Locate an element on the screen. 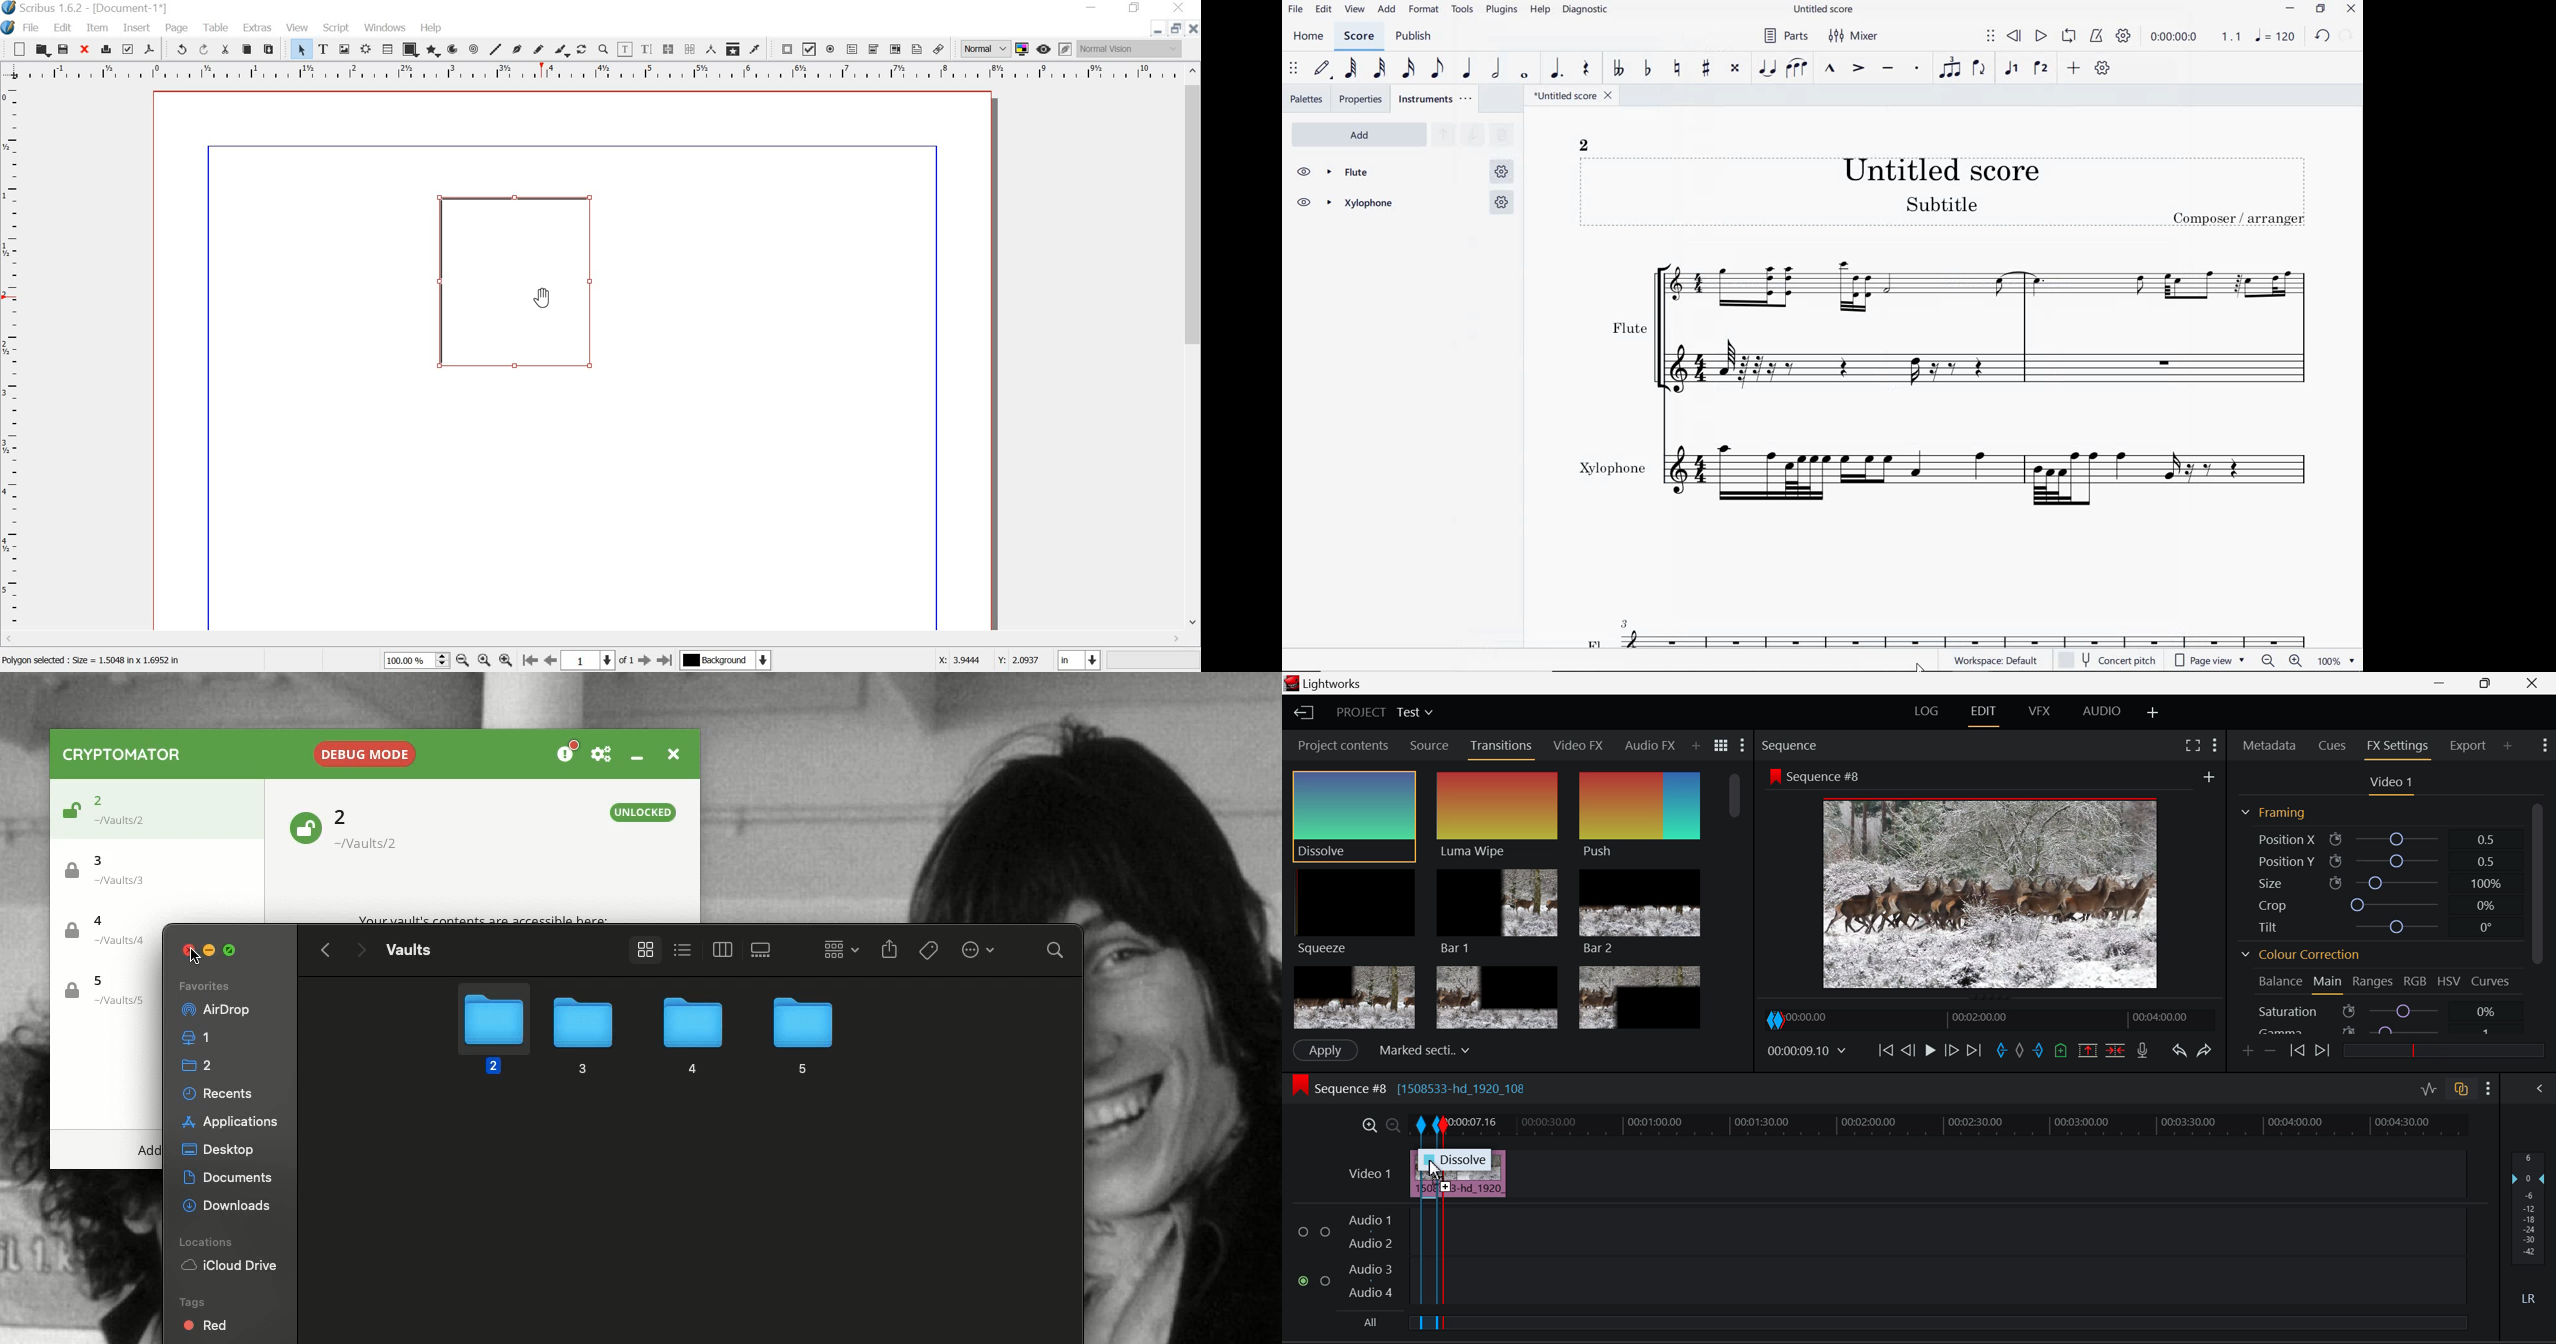 This screenshot has height=1344, width=2576. Cursor MOUSE_DOWN on Dissolve is located at coordinates (1355, 815).